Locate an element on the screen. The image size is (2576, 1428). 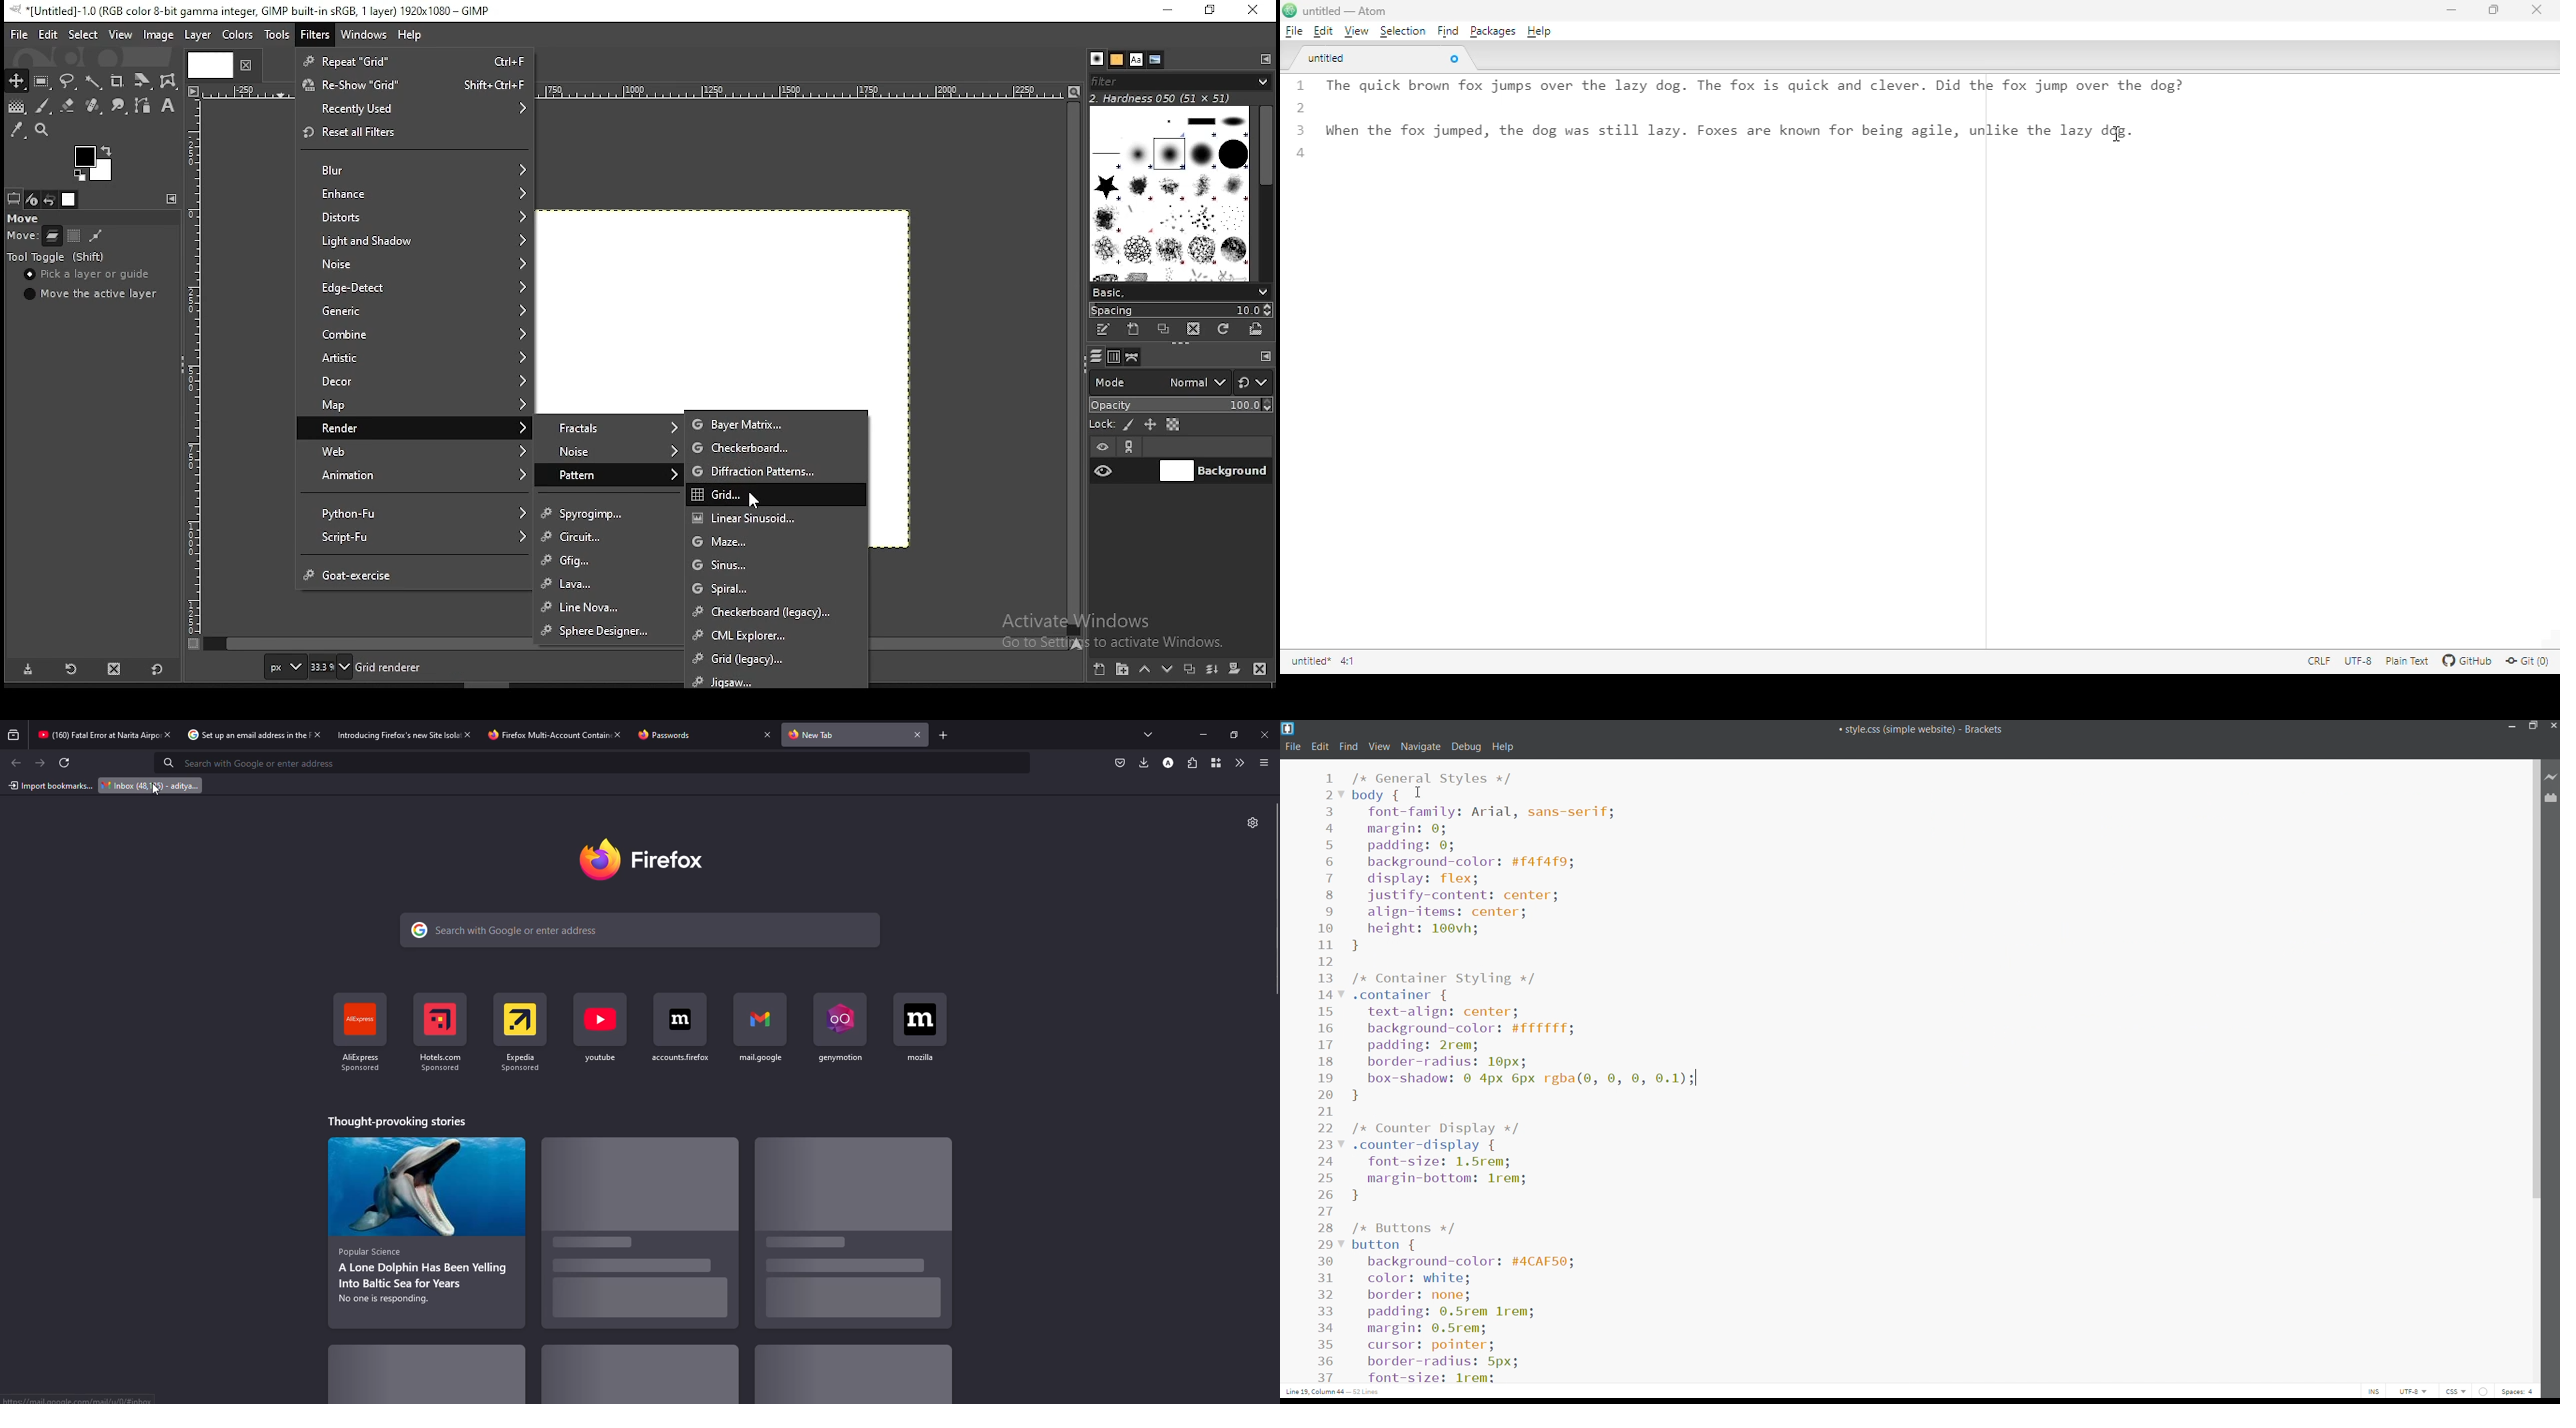
CML explorer is located at coordinates (777, 632).